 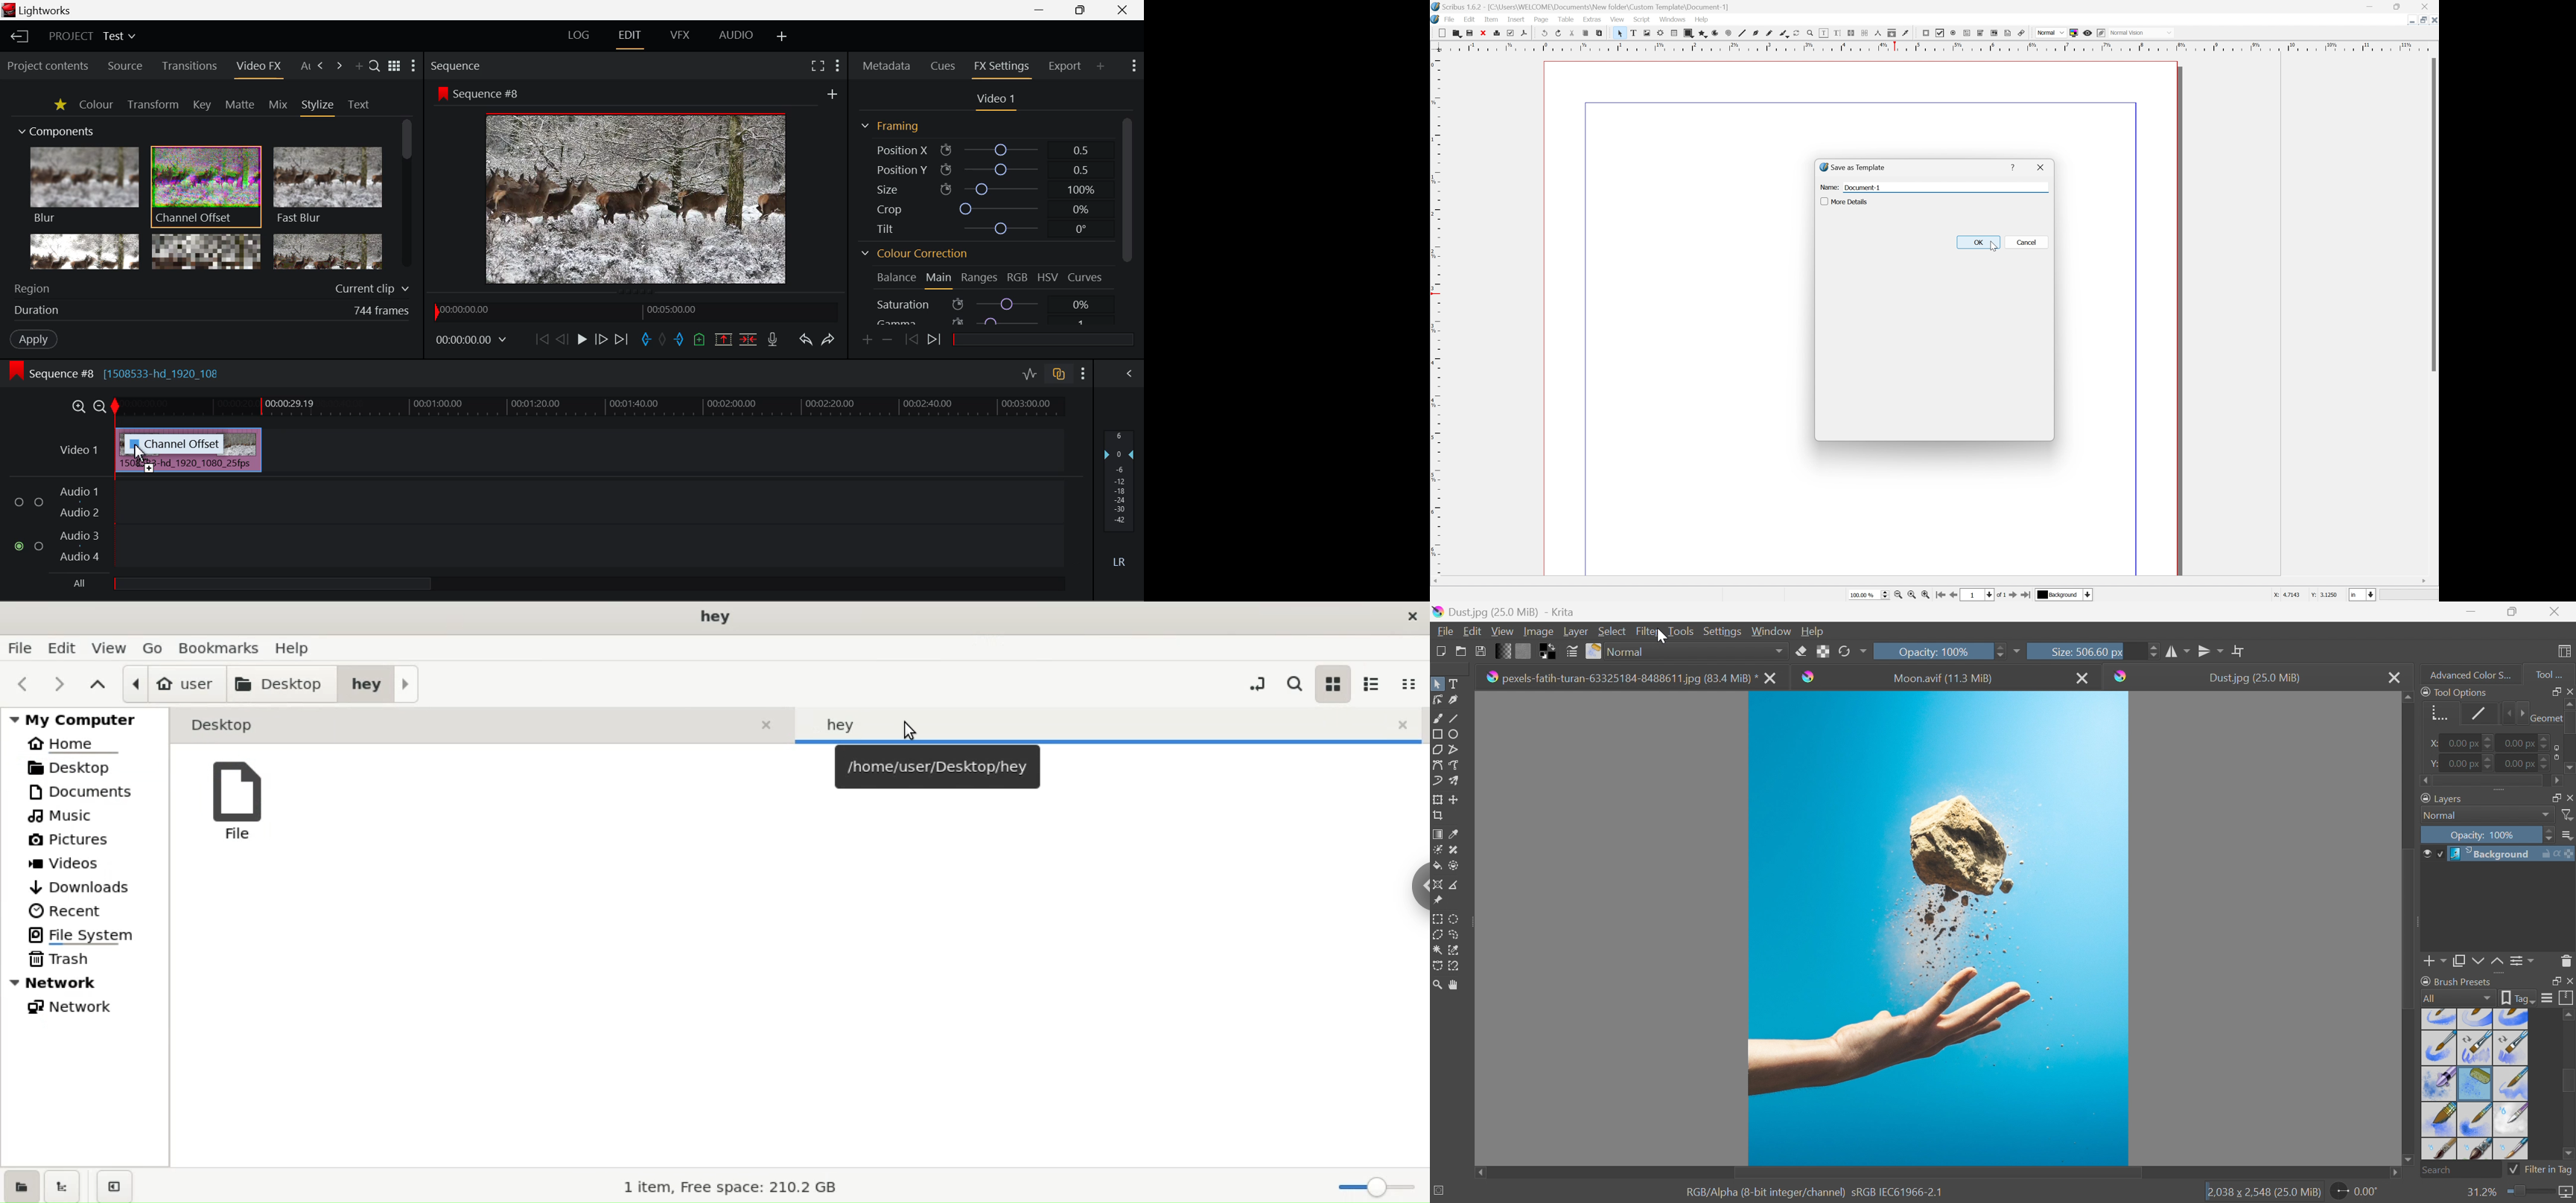 What do you see at coordinates (943, 66) in the screenshot?
I see `Cues` at bounding box center [943, 66].